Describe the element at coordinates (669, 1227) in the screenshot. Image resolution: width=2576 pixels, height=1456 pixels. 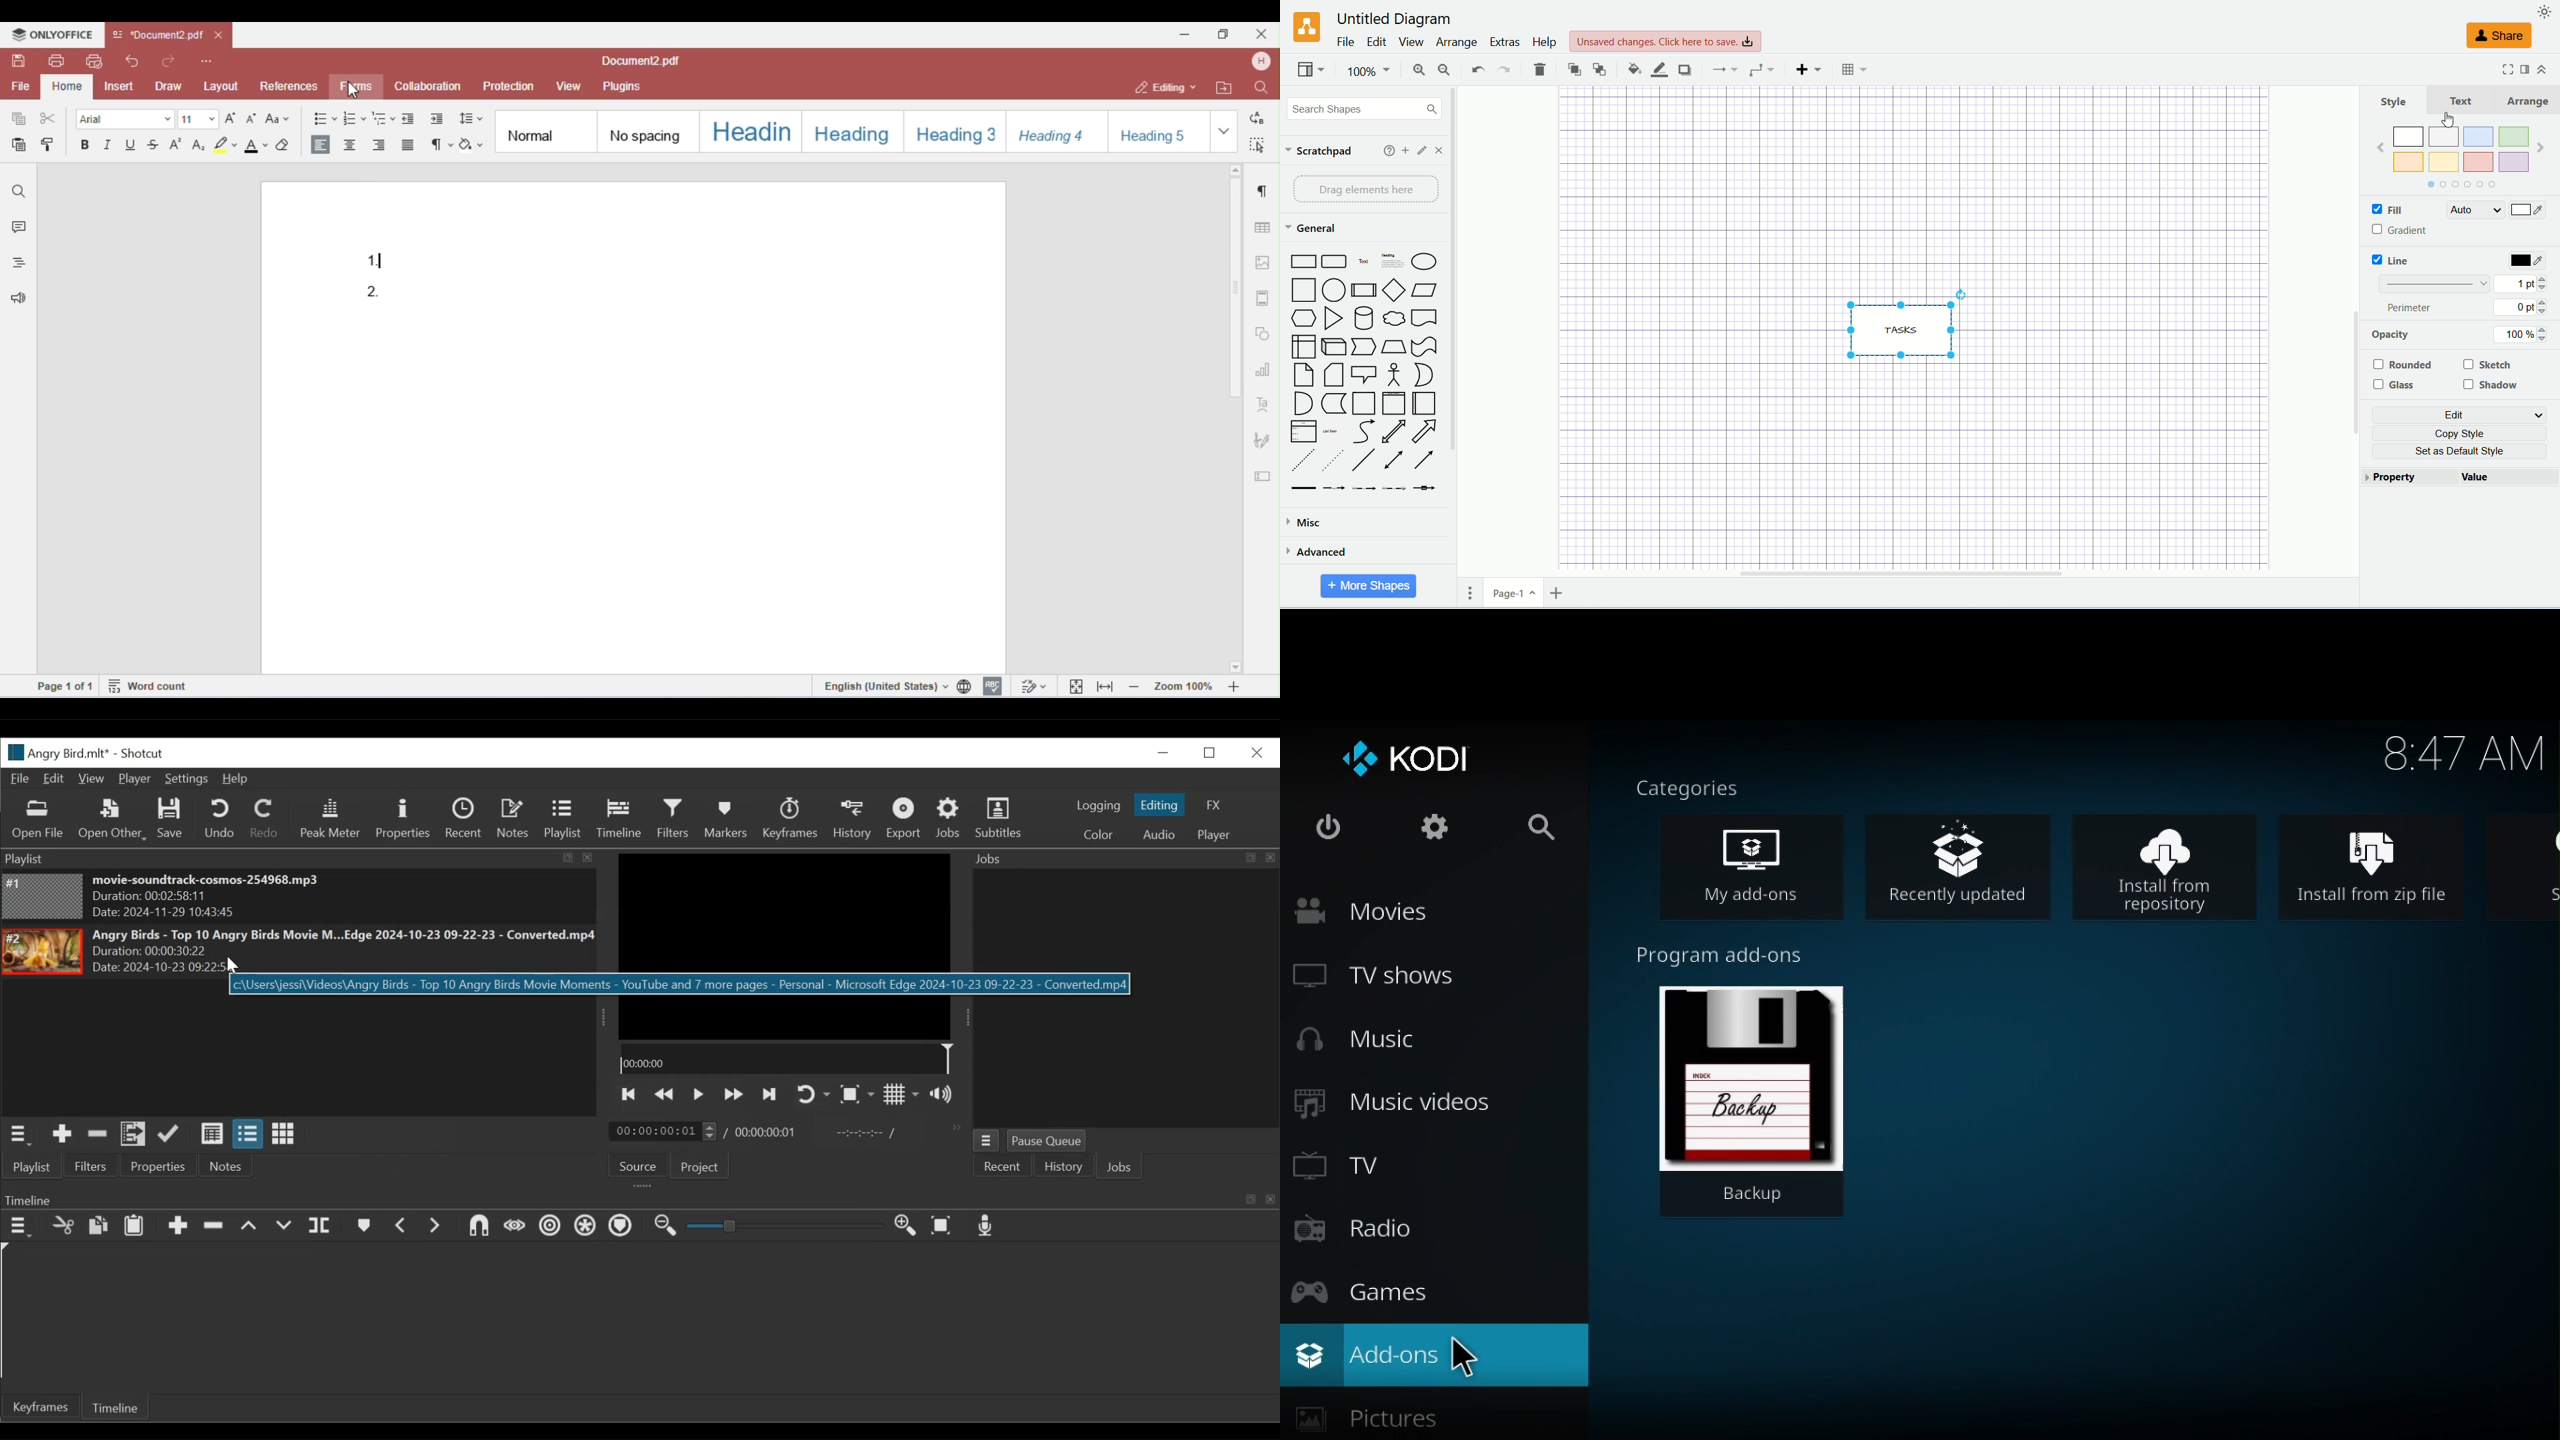
I see `Zoom timeline out` at that location.